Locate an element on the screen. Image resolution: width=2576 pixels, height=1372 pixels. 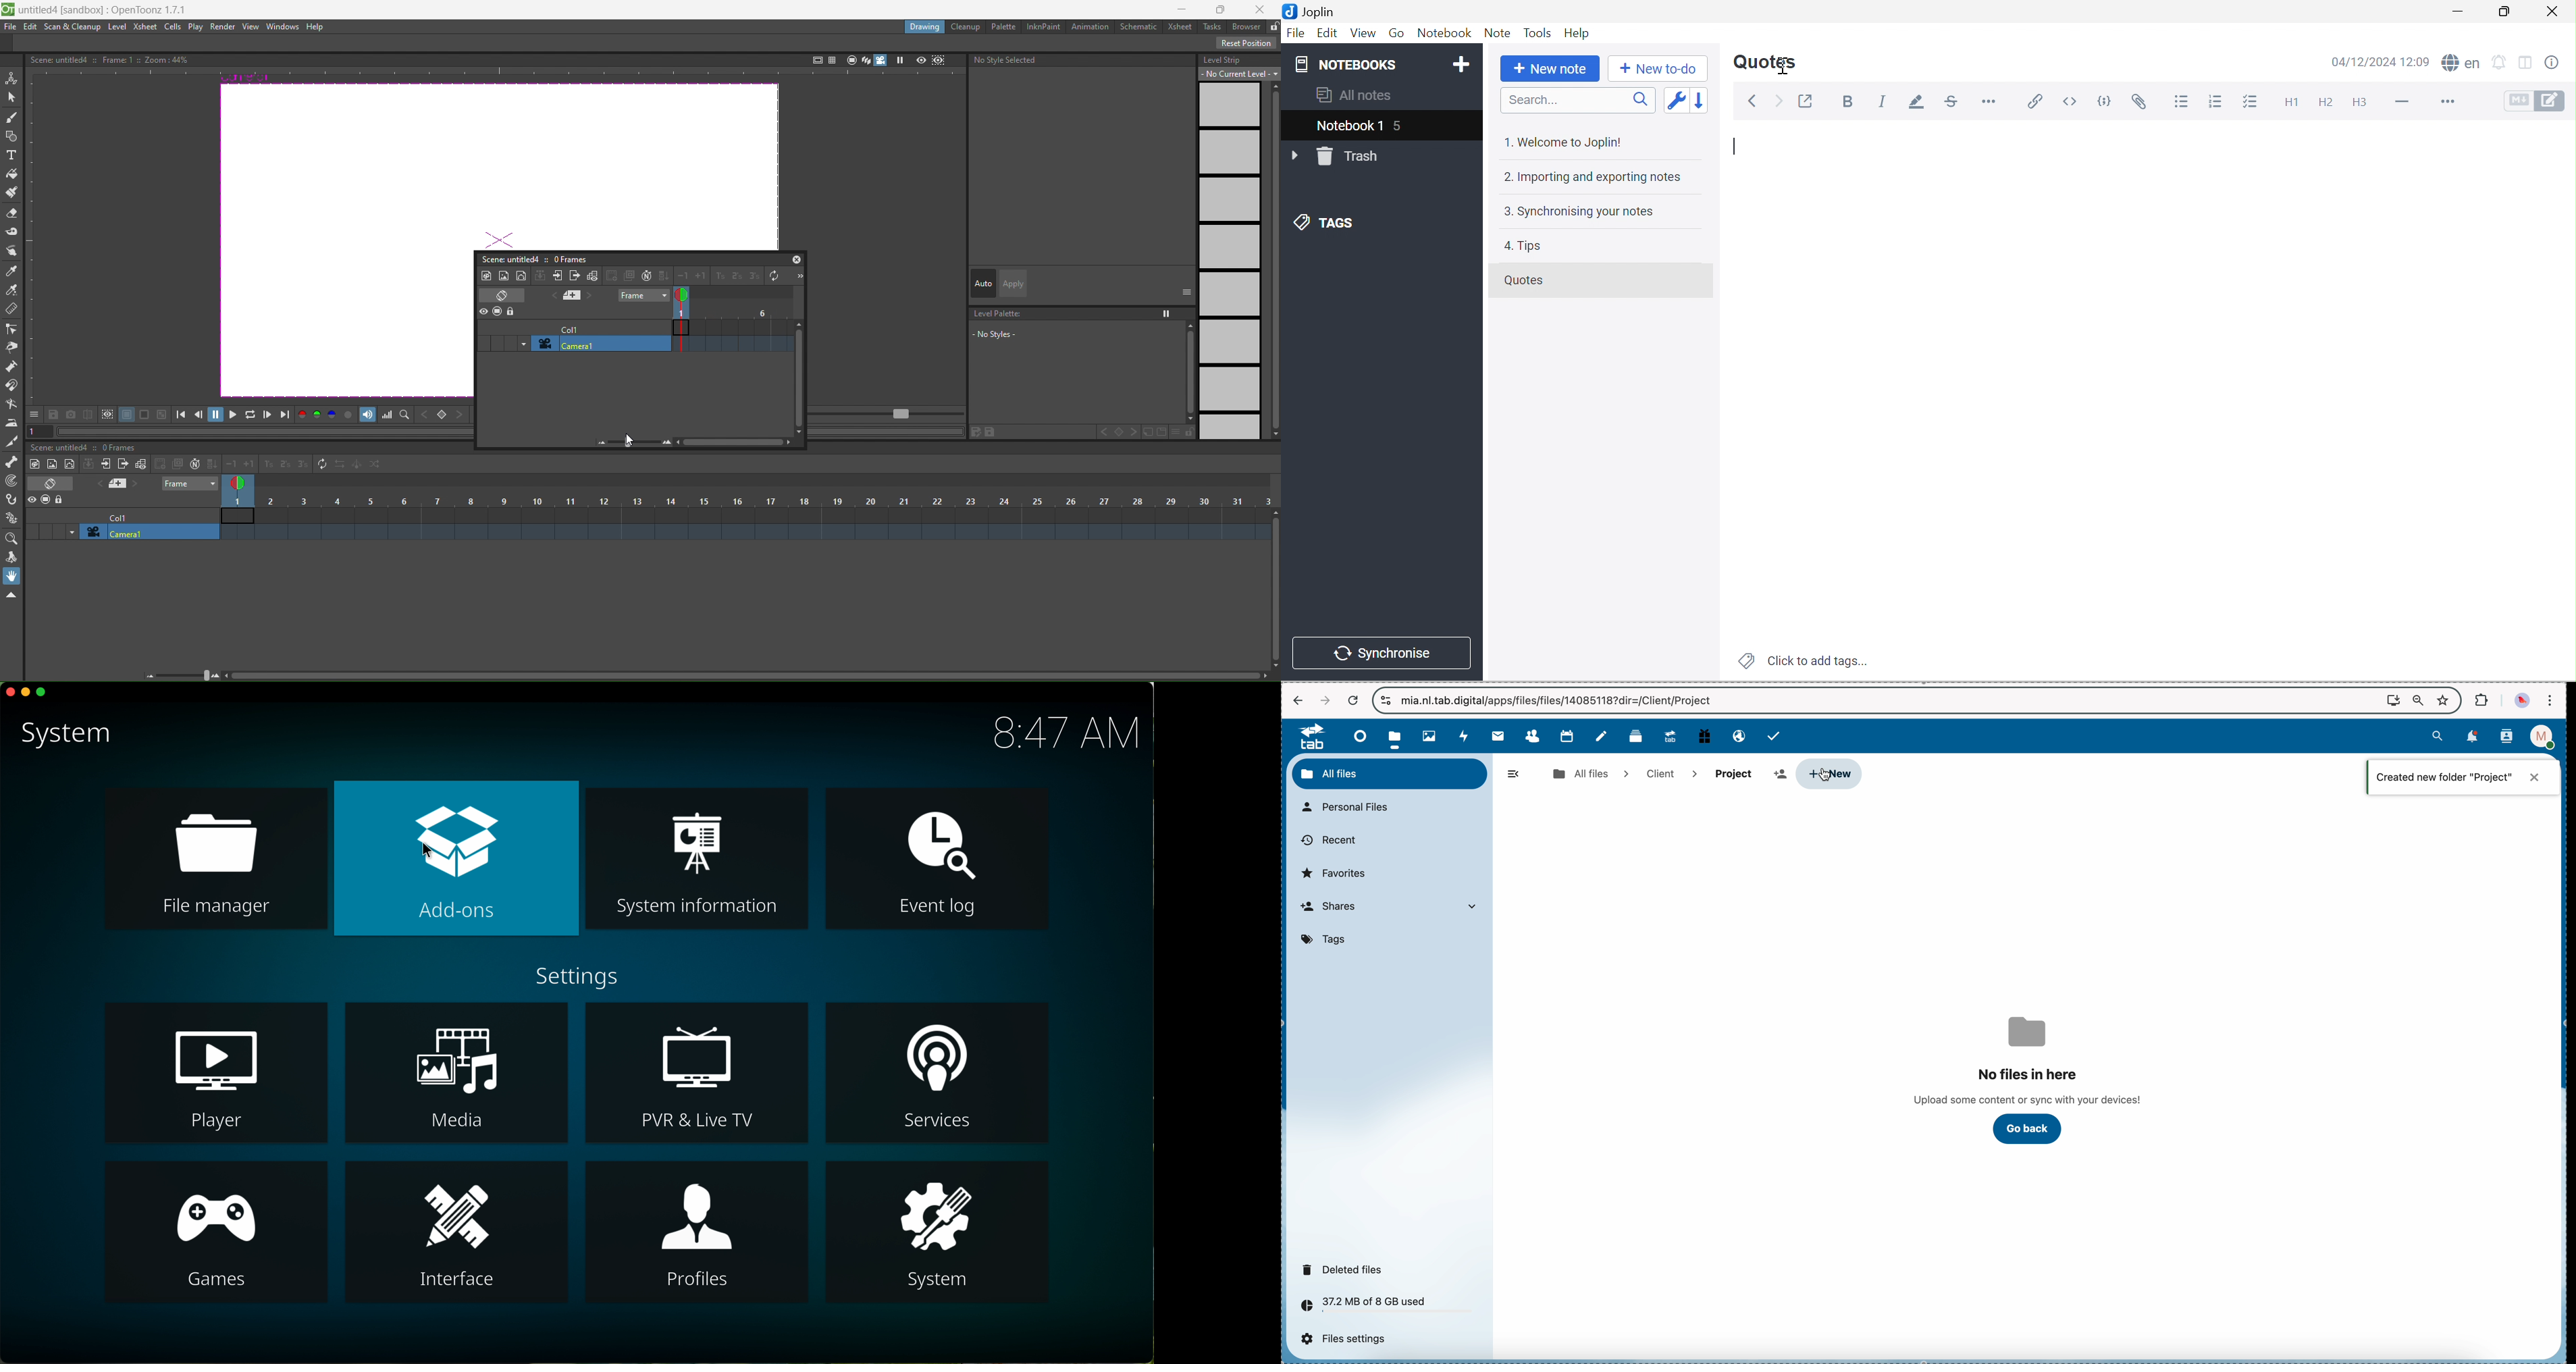
auto is located at coordinates (984, 284).